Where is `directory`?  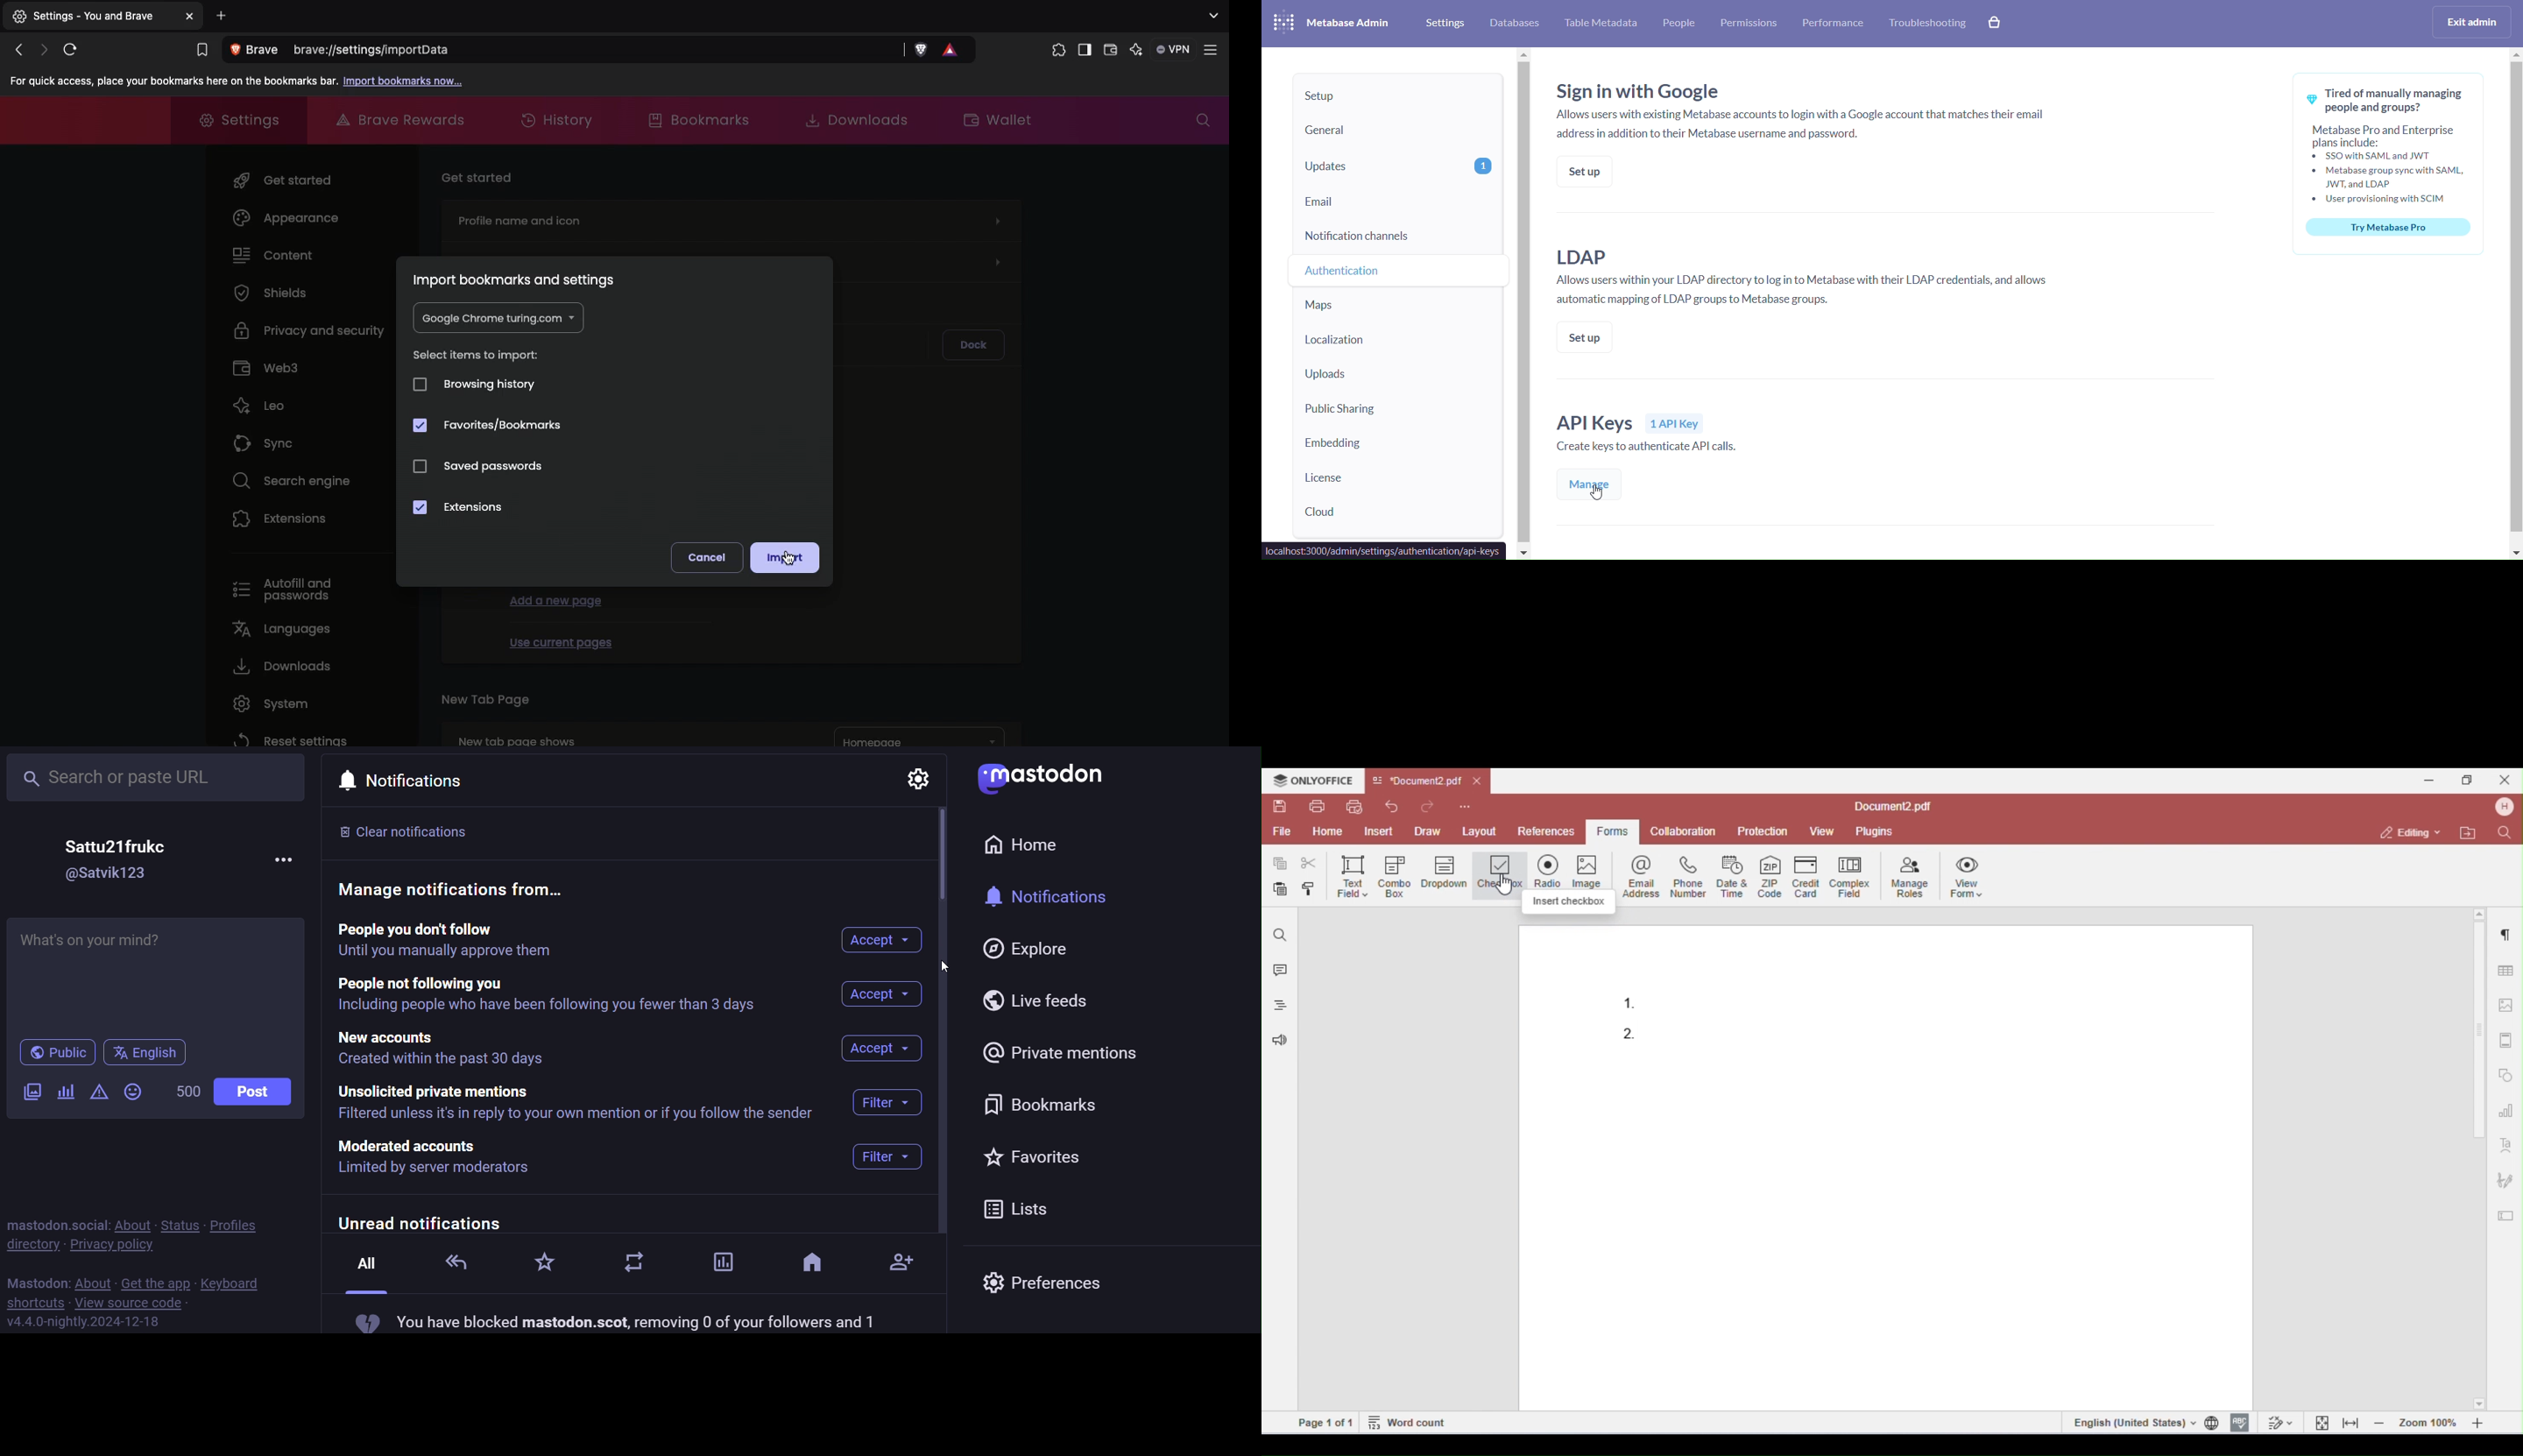
directory is located at coordinates (32, 1245).